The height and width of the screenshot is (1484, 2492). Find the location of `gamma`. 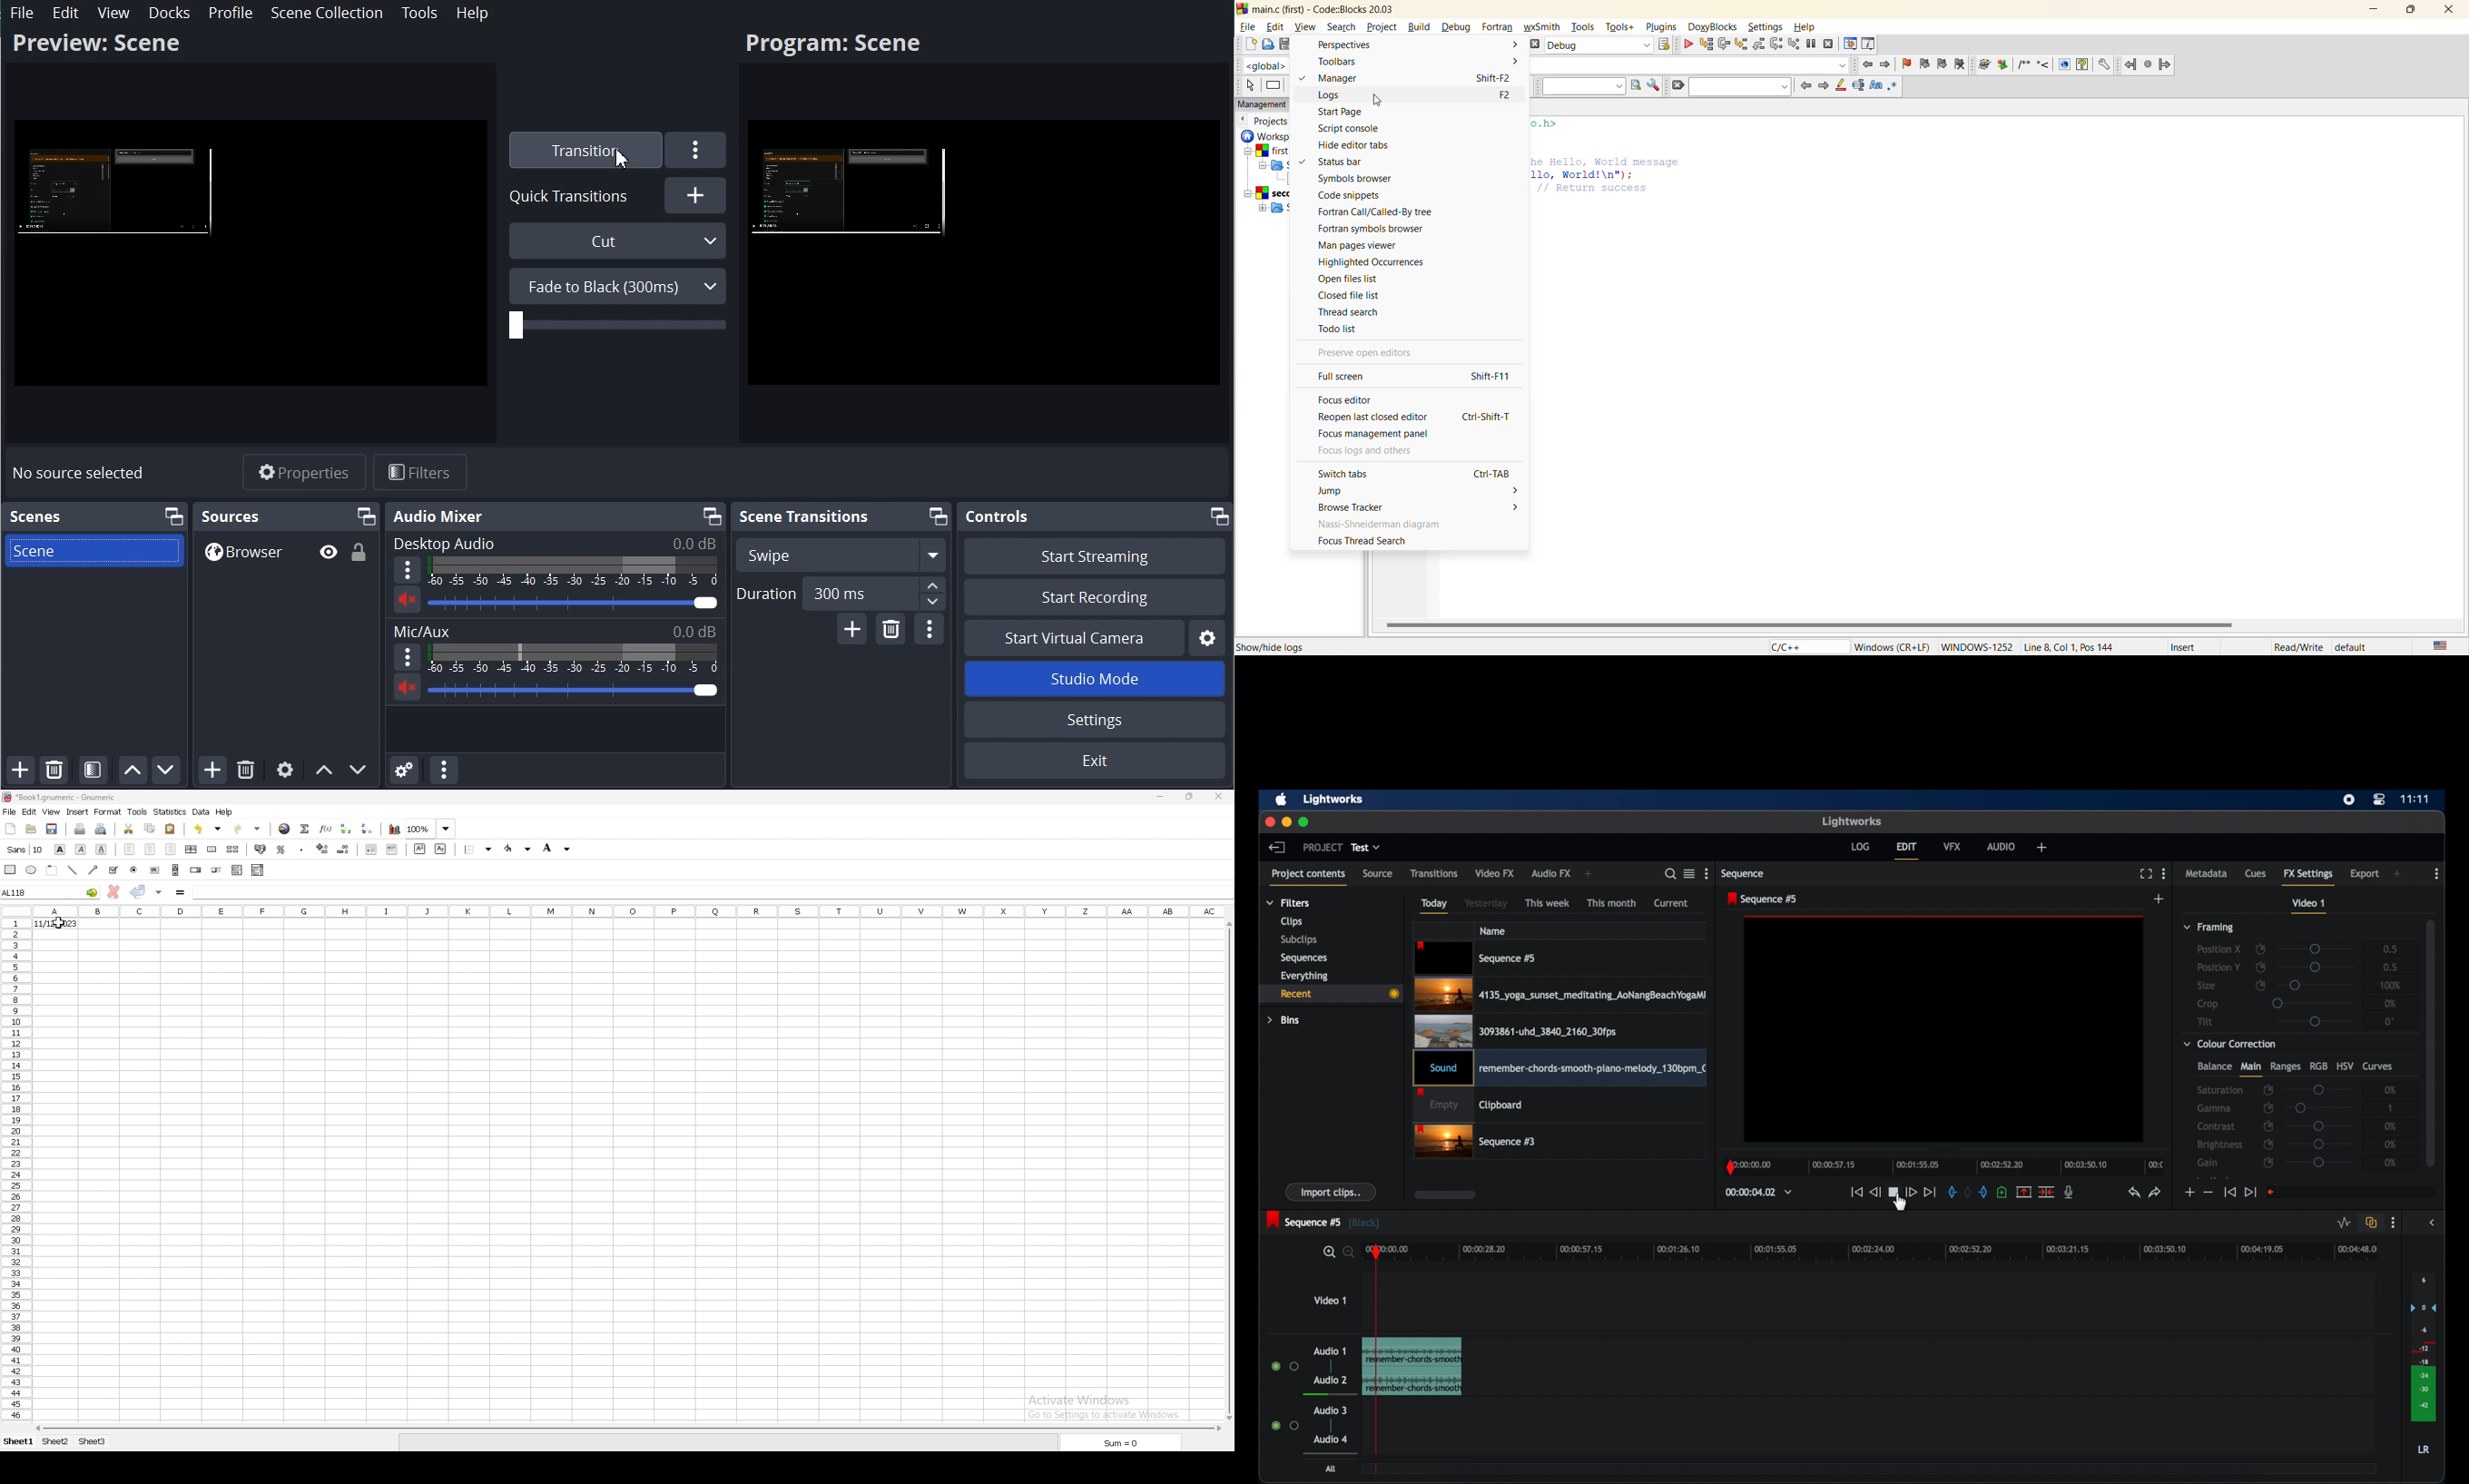

gamma is located at coordinates (2215, 1109).